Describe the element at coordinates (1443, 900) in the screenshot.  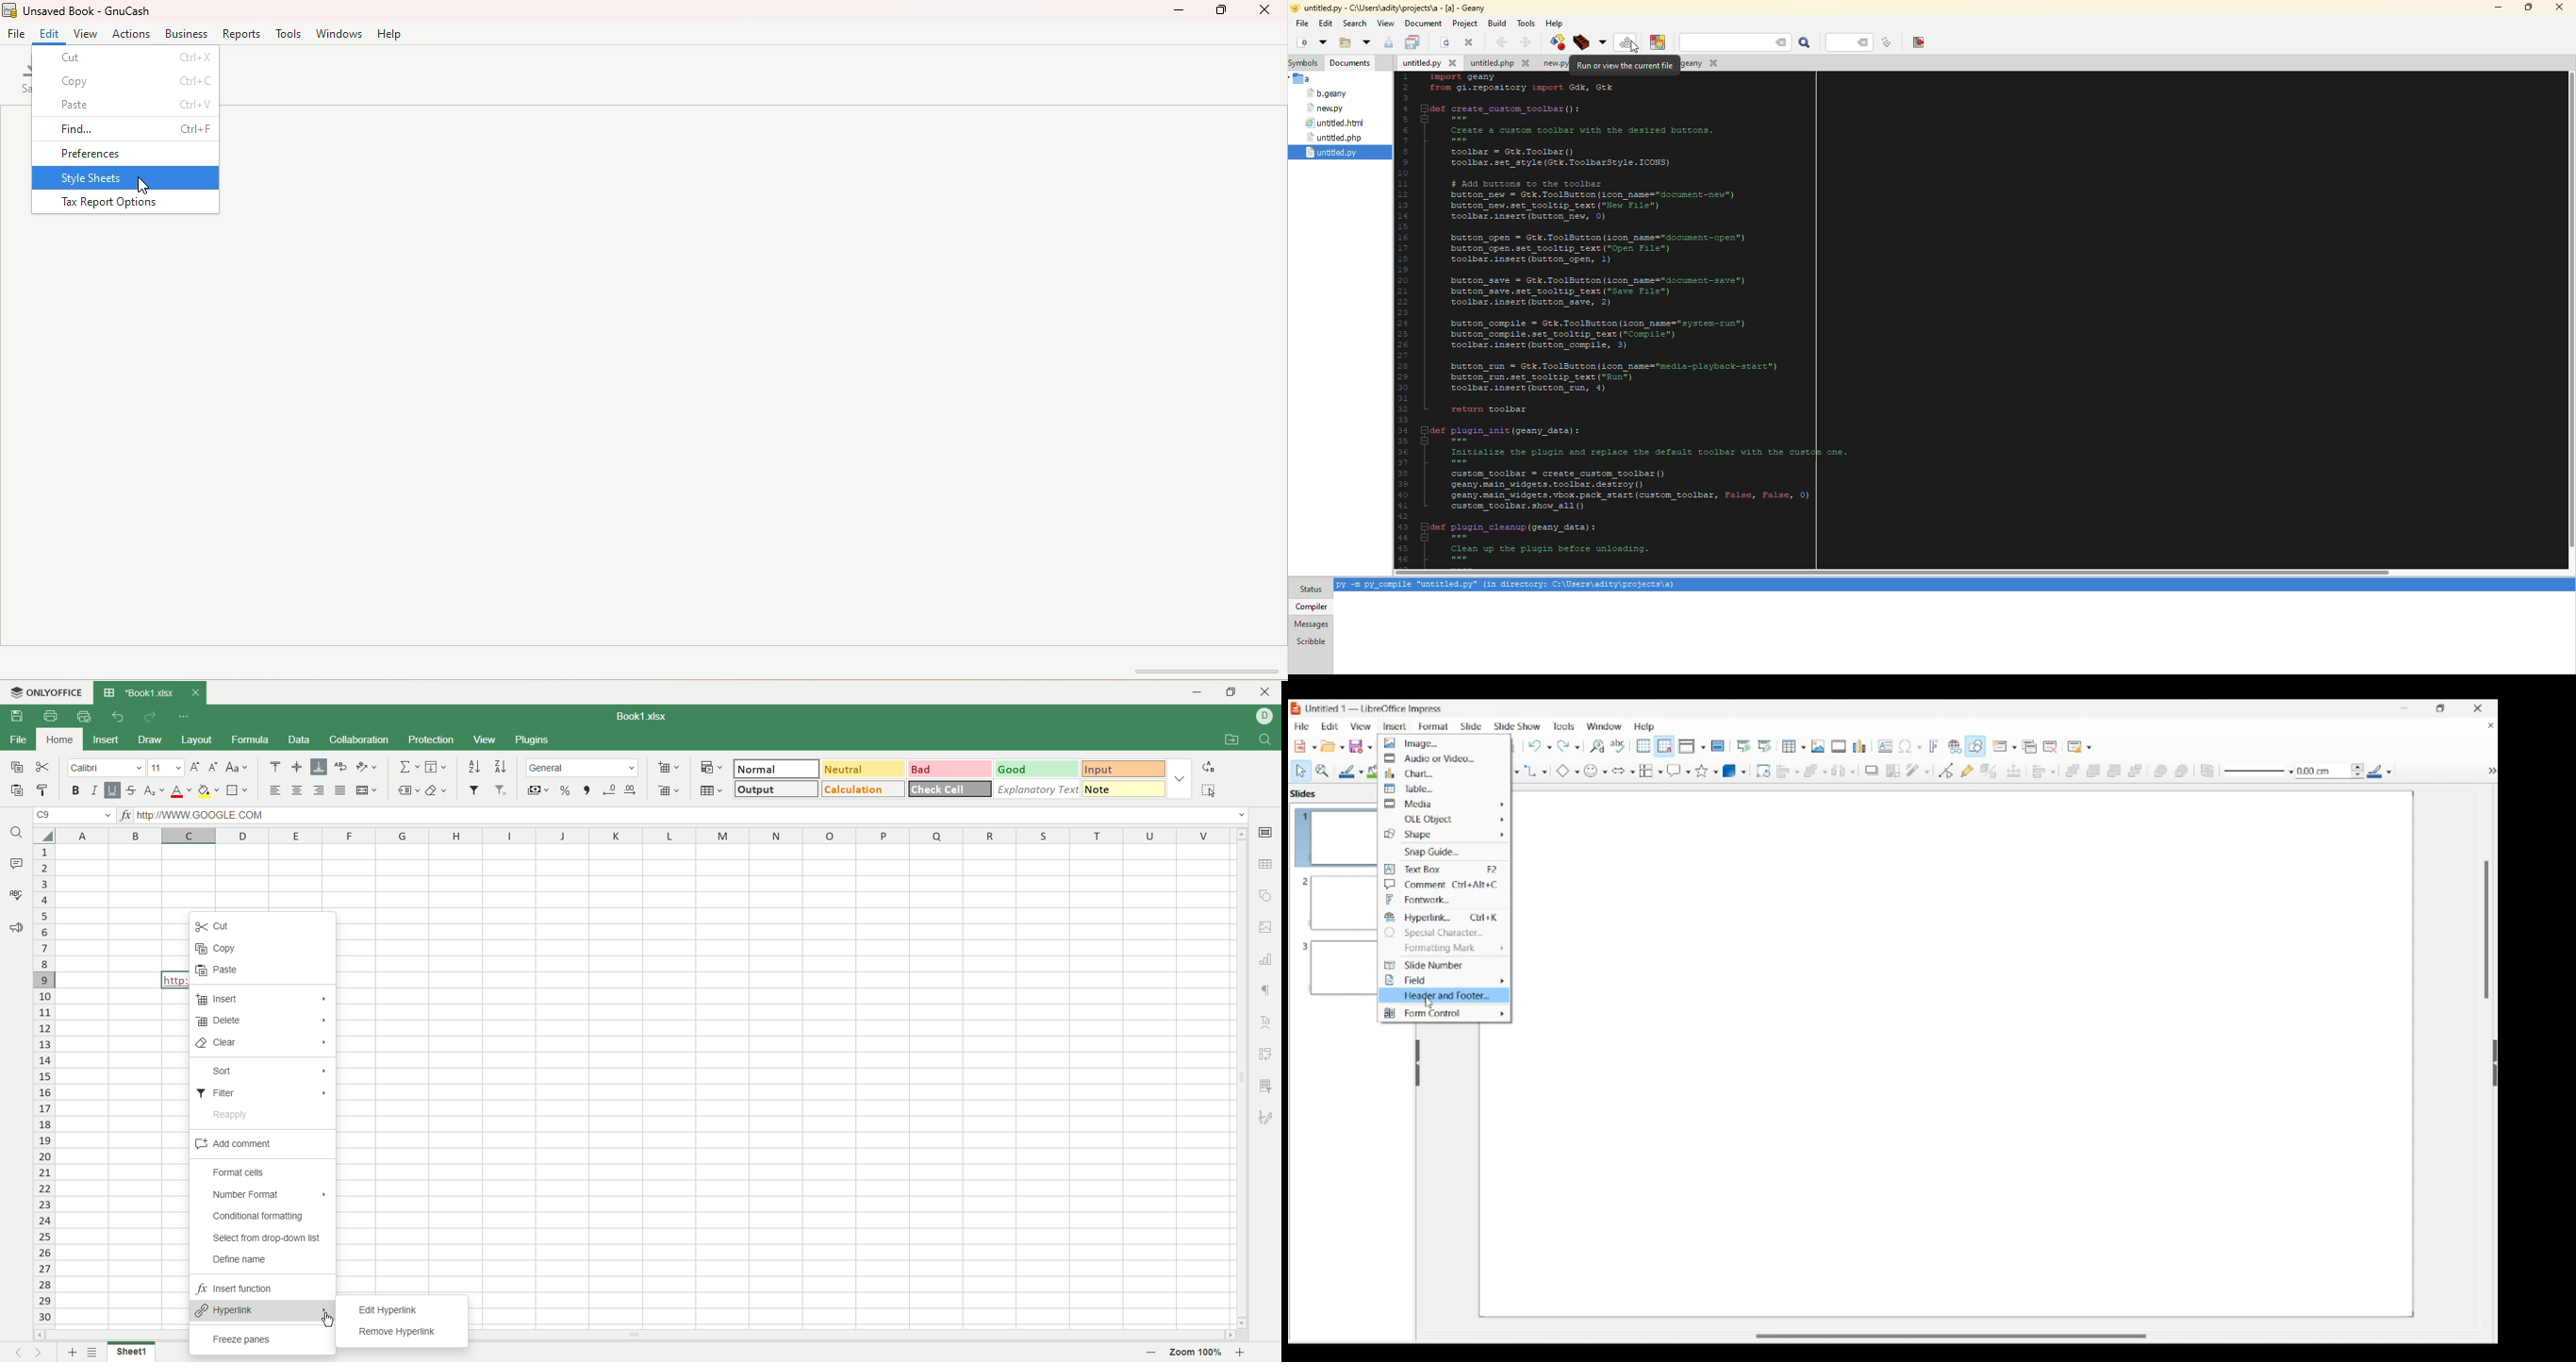
I see `Fontwork` at that location.